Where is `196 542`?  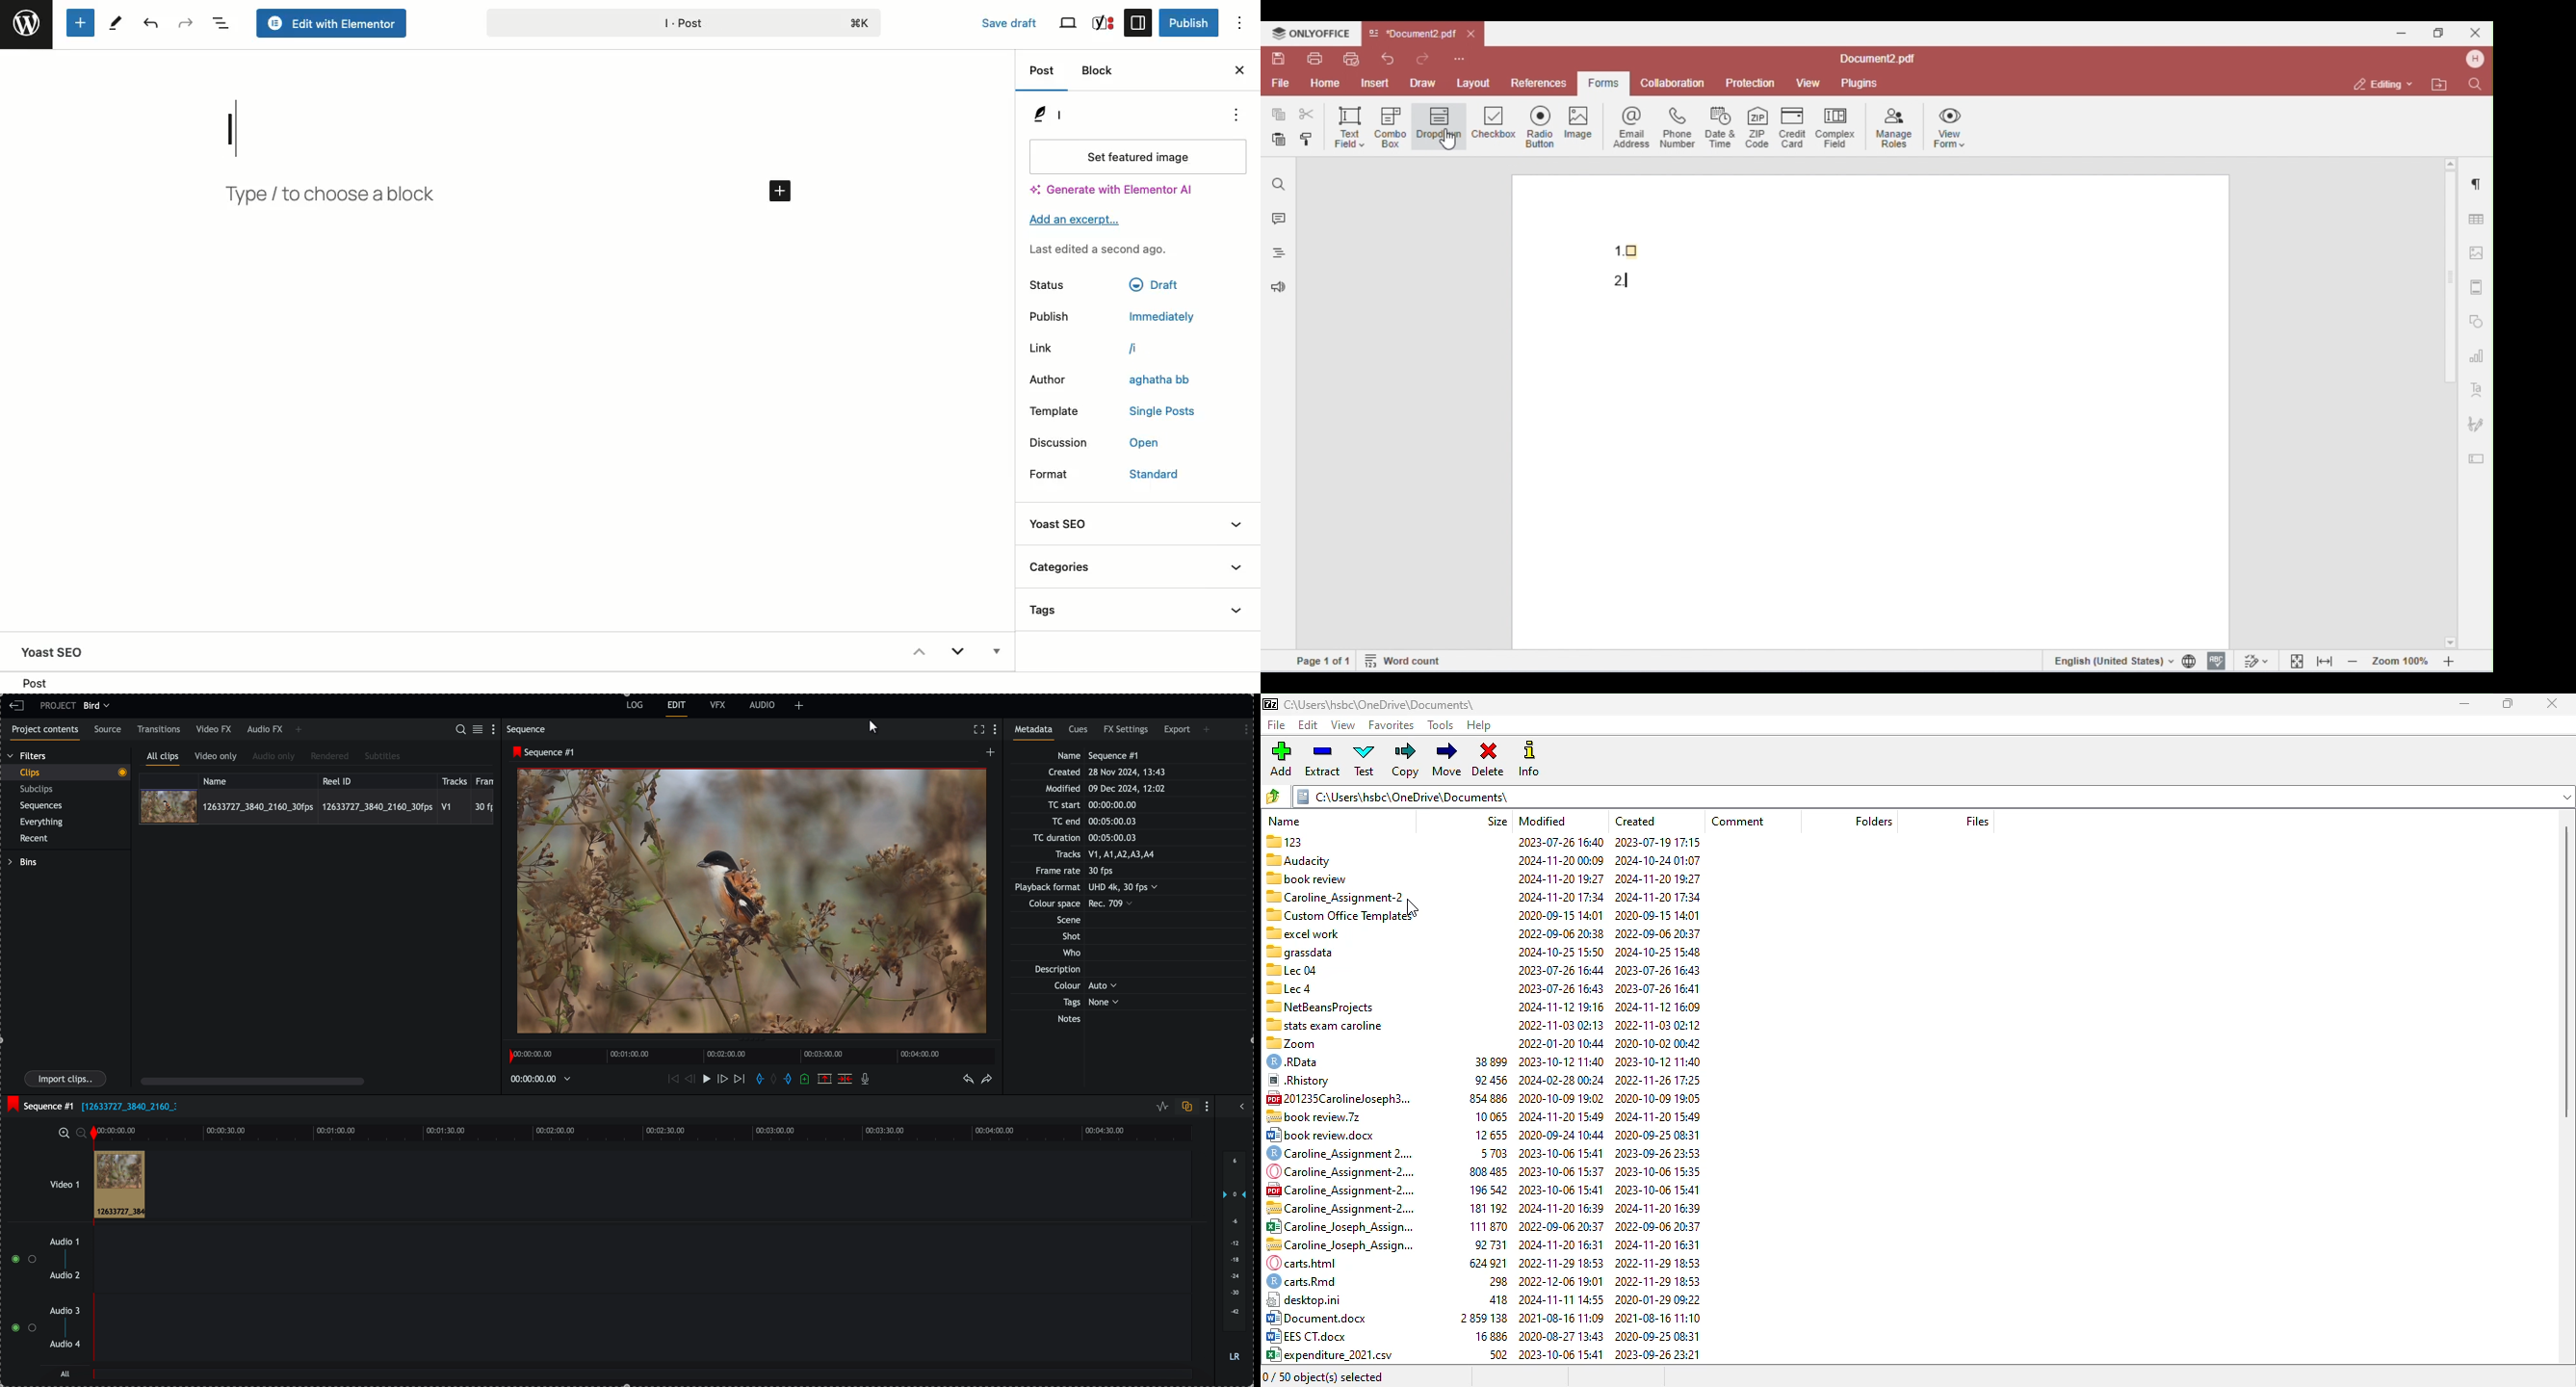
196 542 is located at coordinates (1487, 1191).